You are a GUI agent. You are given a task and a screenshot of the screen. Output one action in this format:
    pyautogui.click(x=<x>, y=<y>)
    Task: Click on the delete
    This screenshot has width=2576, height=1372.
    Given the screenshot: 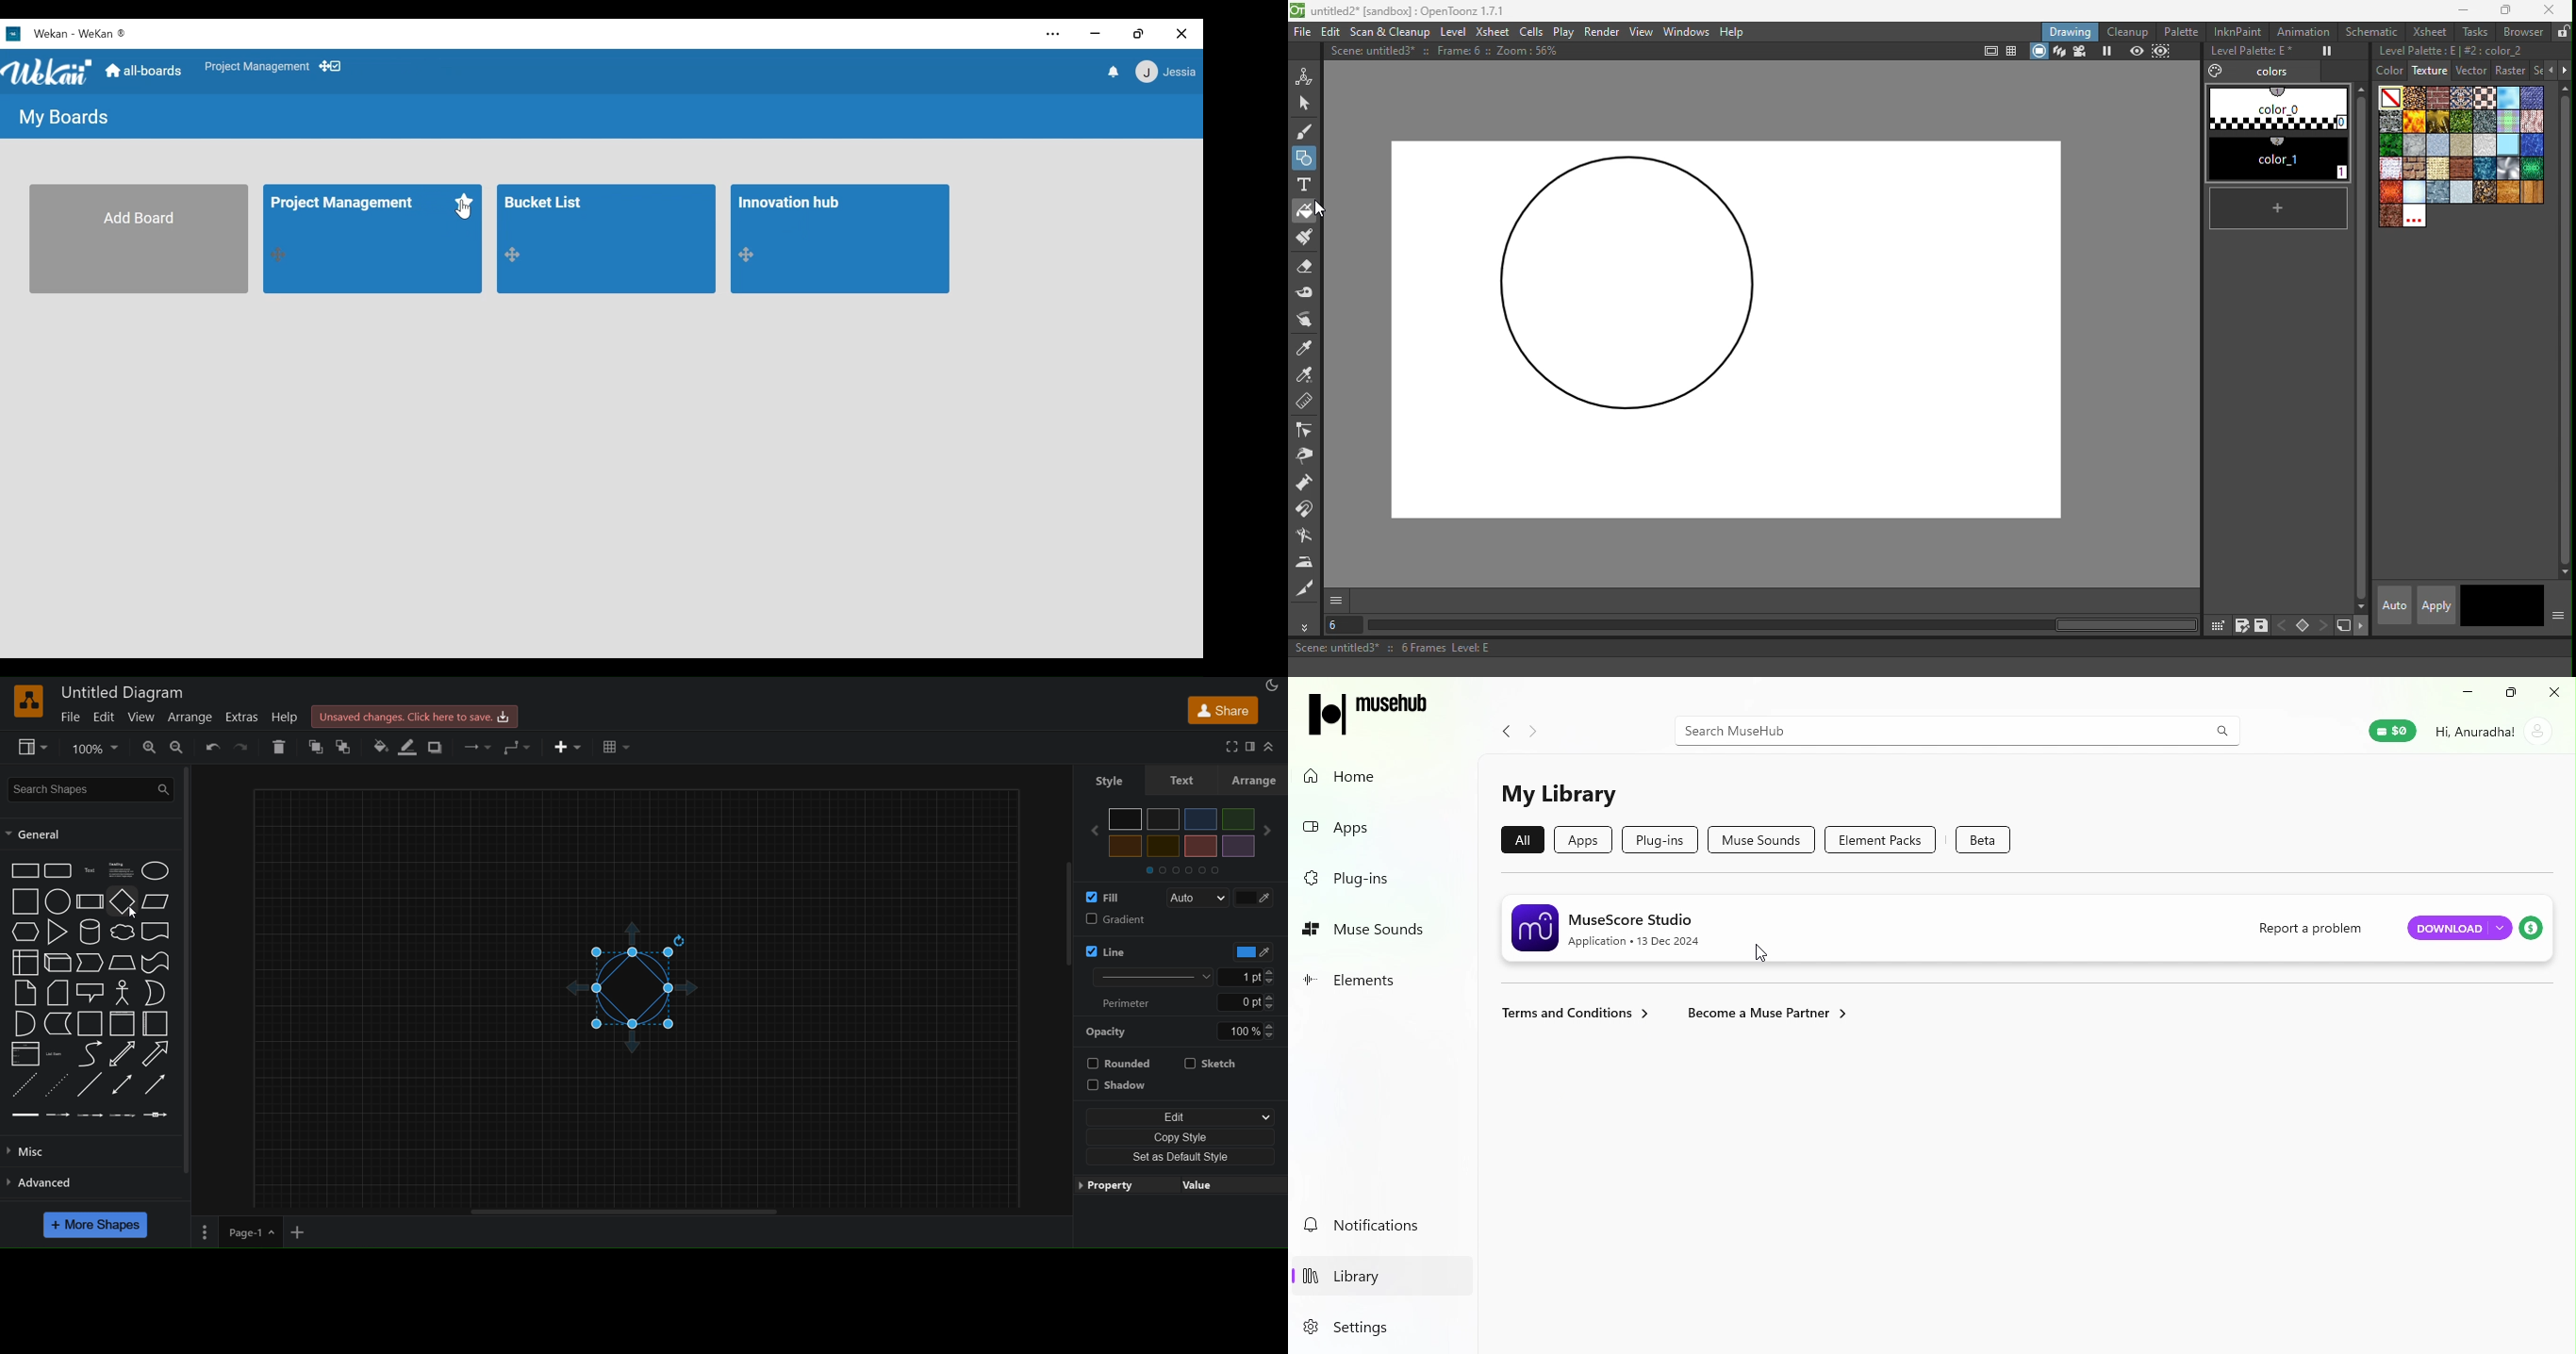 What is the action you would take?
    pyautogui.click(x=279, y=747)
    